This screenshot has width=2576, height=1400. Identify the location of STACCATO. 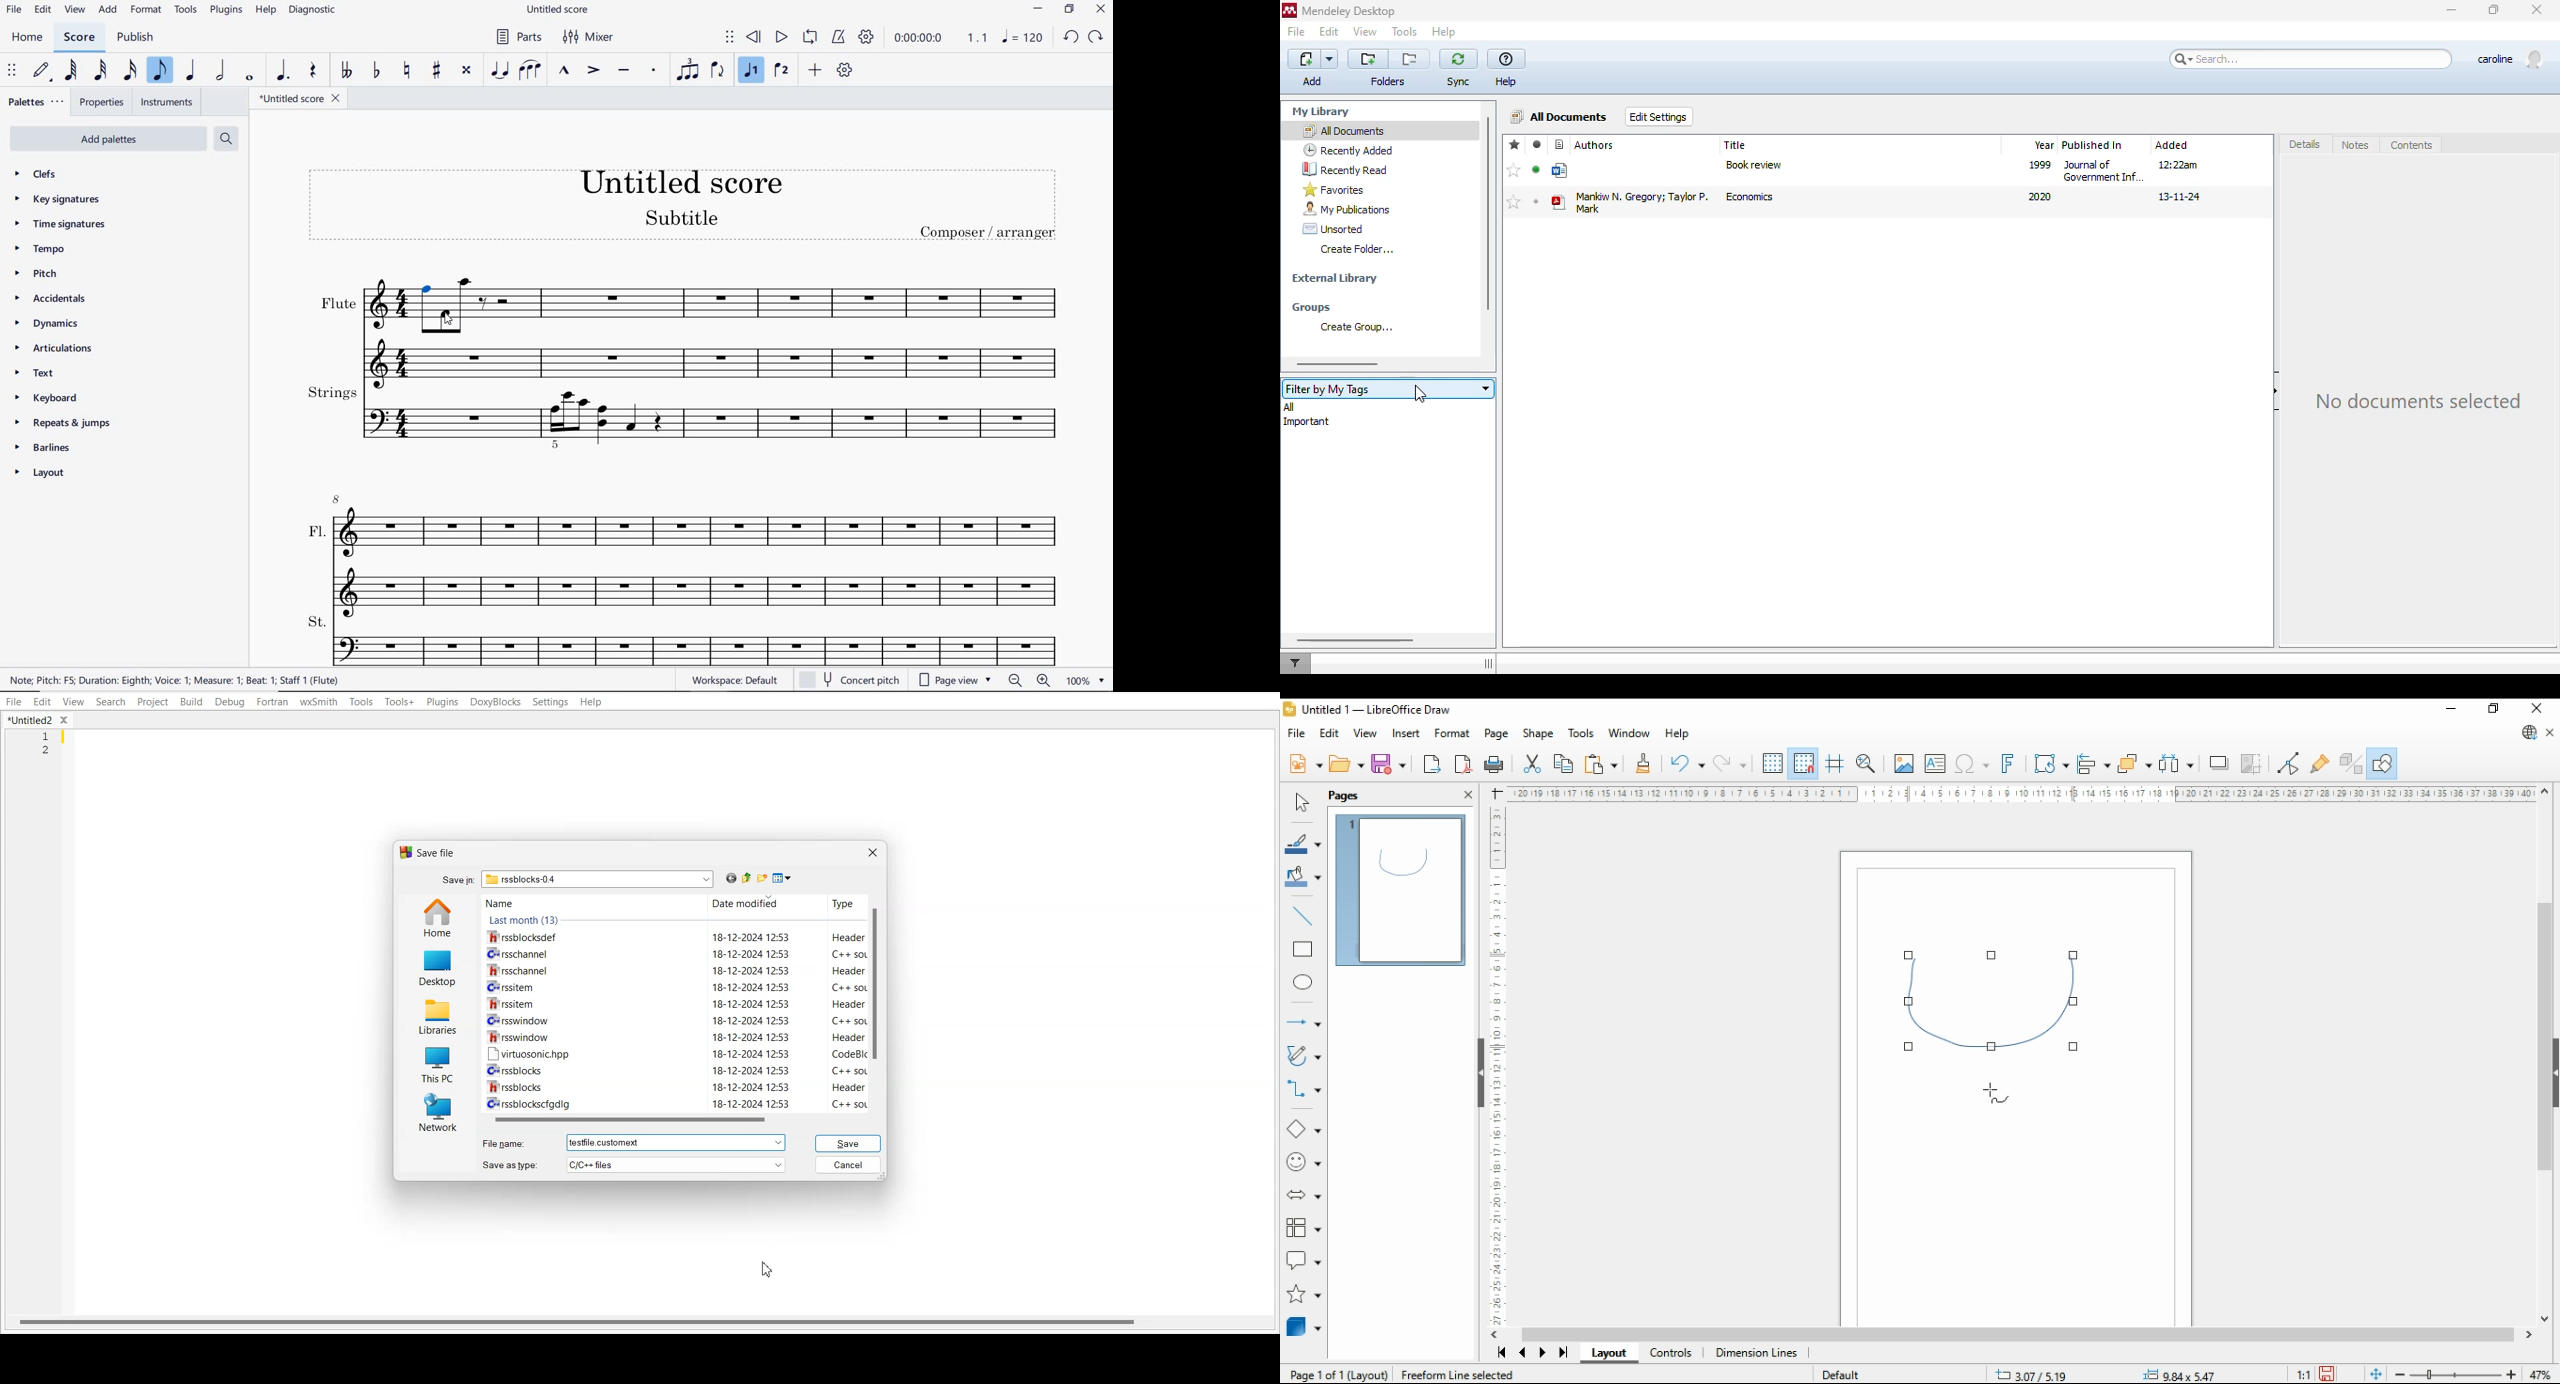
(655, 71).